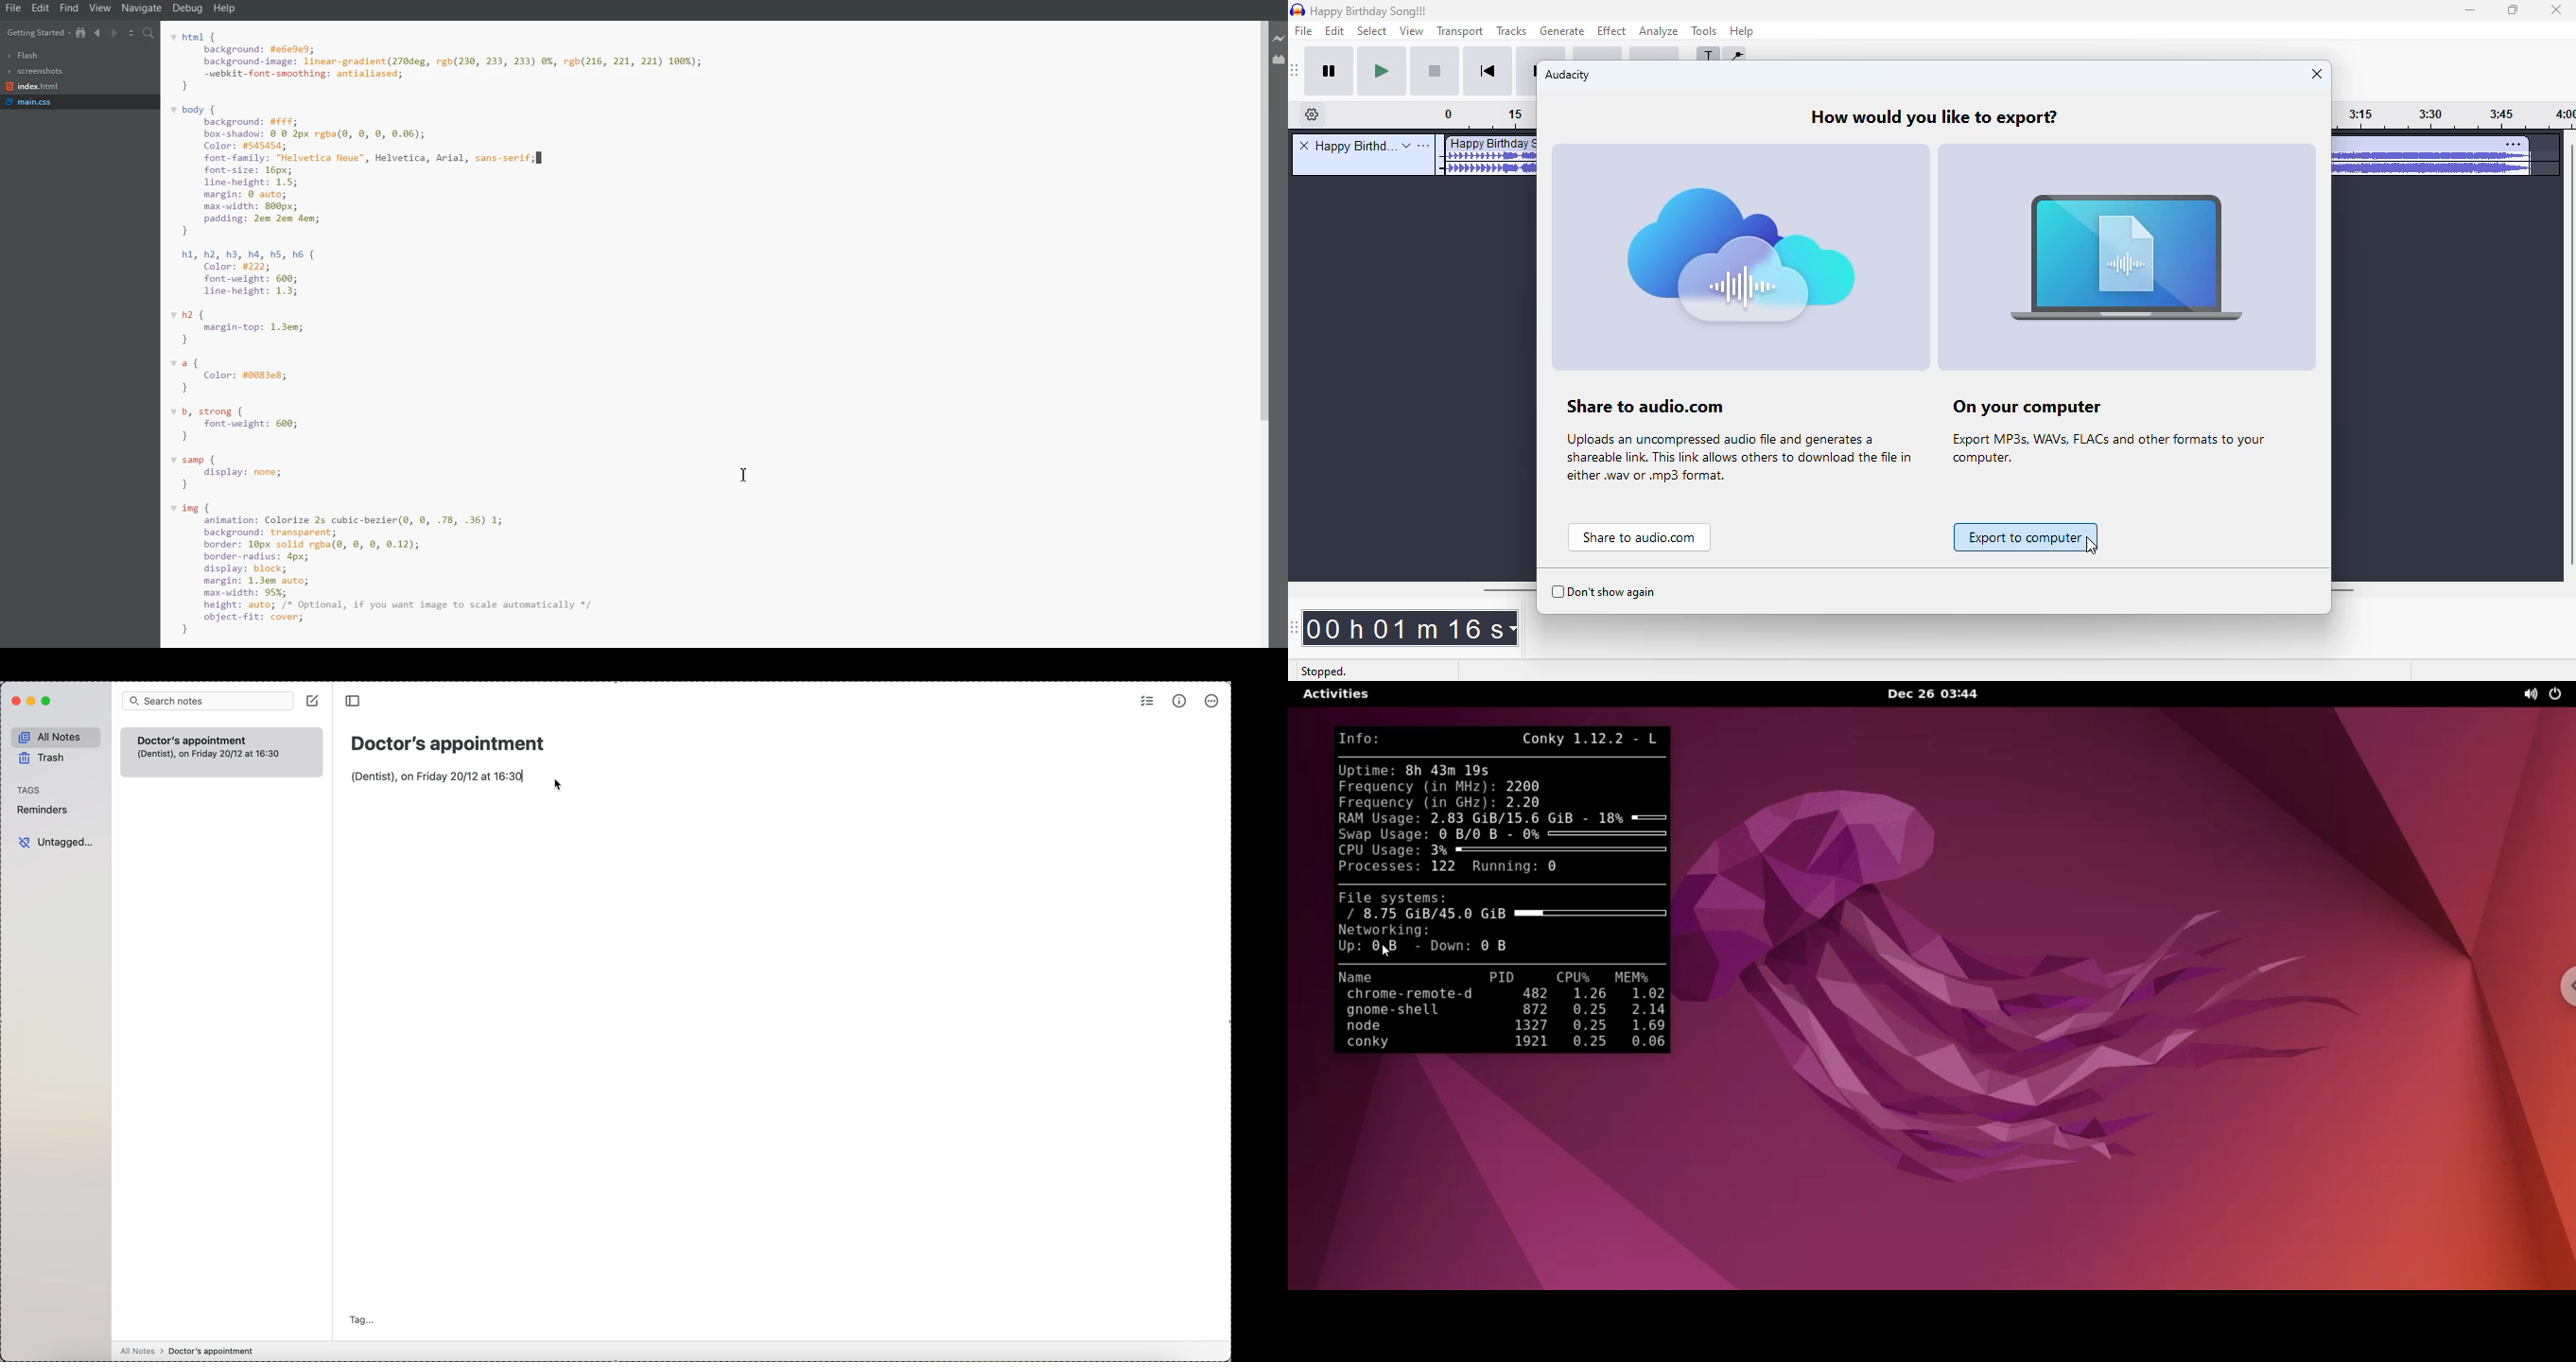  I want to click on toggle sidebar, so click(355, 702).